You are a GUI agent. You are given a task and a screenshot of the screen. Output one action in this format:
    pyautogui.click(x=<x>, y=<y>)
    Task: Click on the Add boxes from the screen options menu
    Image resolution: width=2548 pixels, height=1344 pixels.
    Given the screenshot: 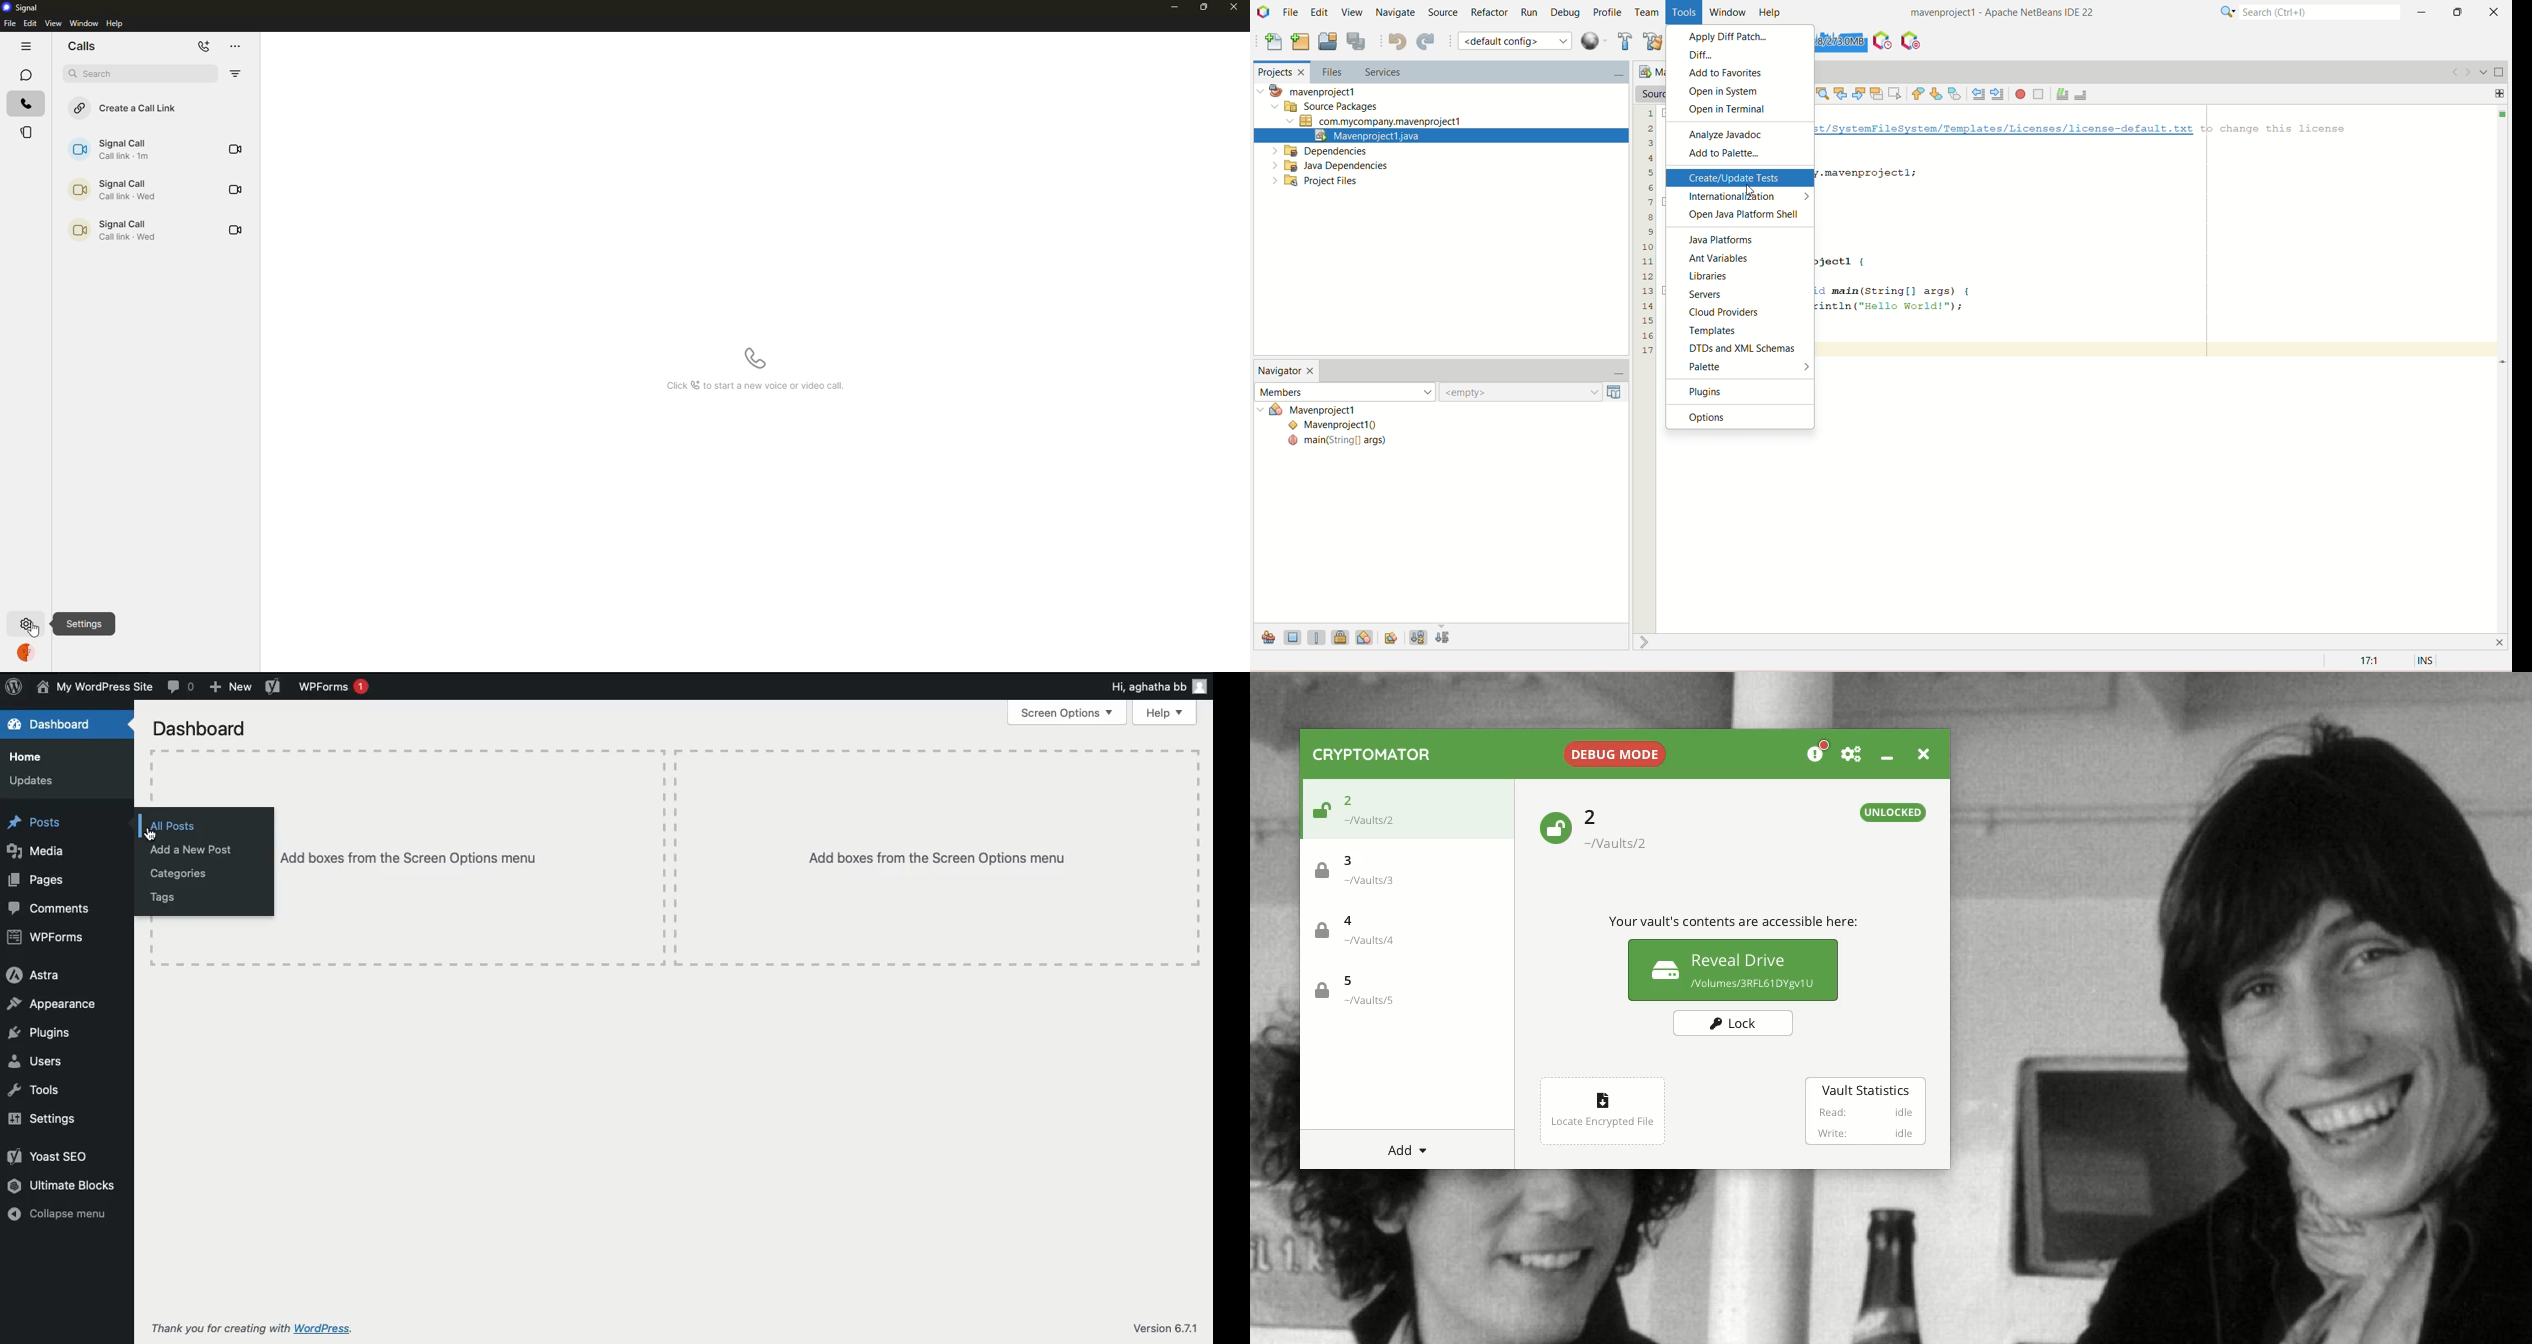 What is the action you would take?
    pyautogui.click(x=936, y=858)
    